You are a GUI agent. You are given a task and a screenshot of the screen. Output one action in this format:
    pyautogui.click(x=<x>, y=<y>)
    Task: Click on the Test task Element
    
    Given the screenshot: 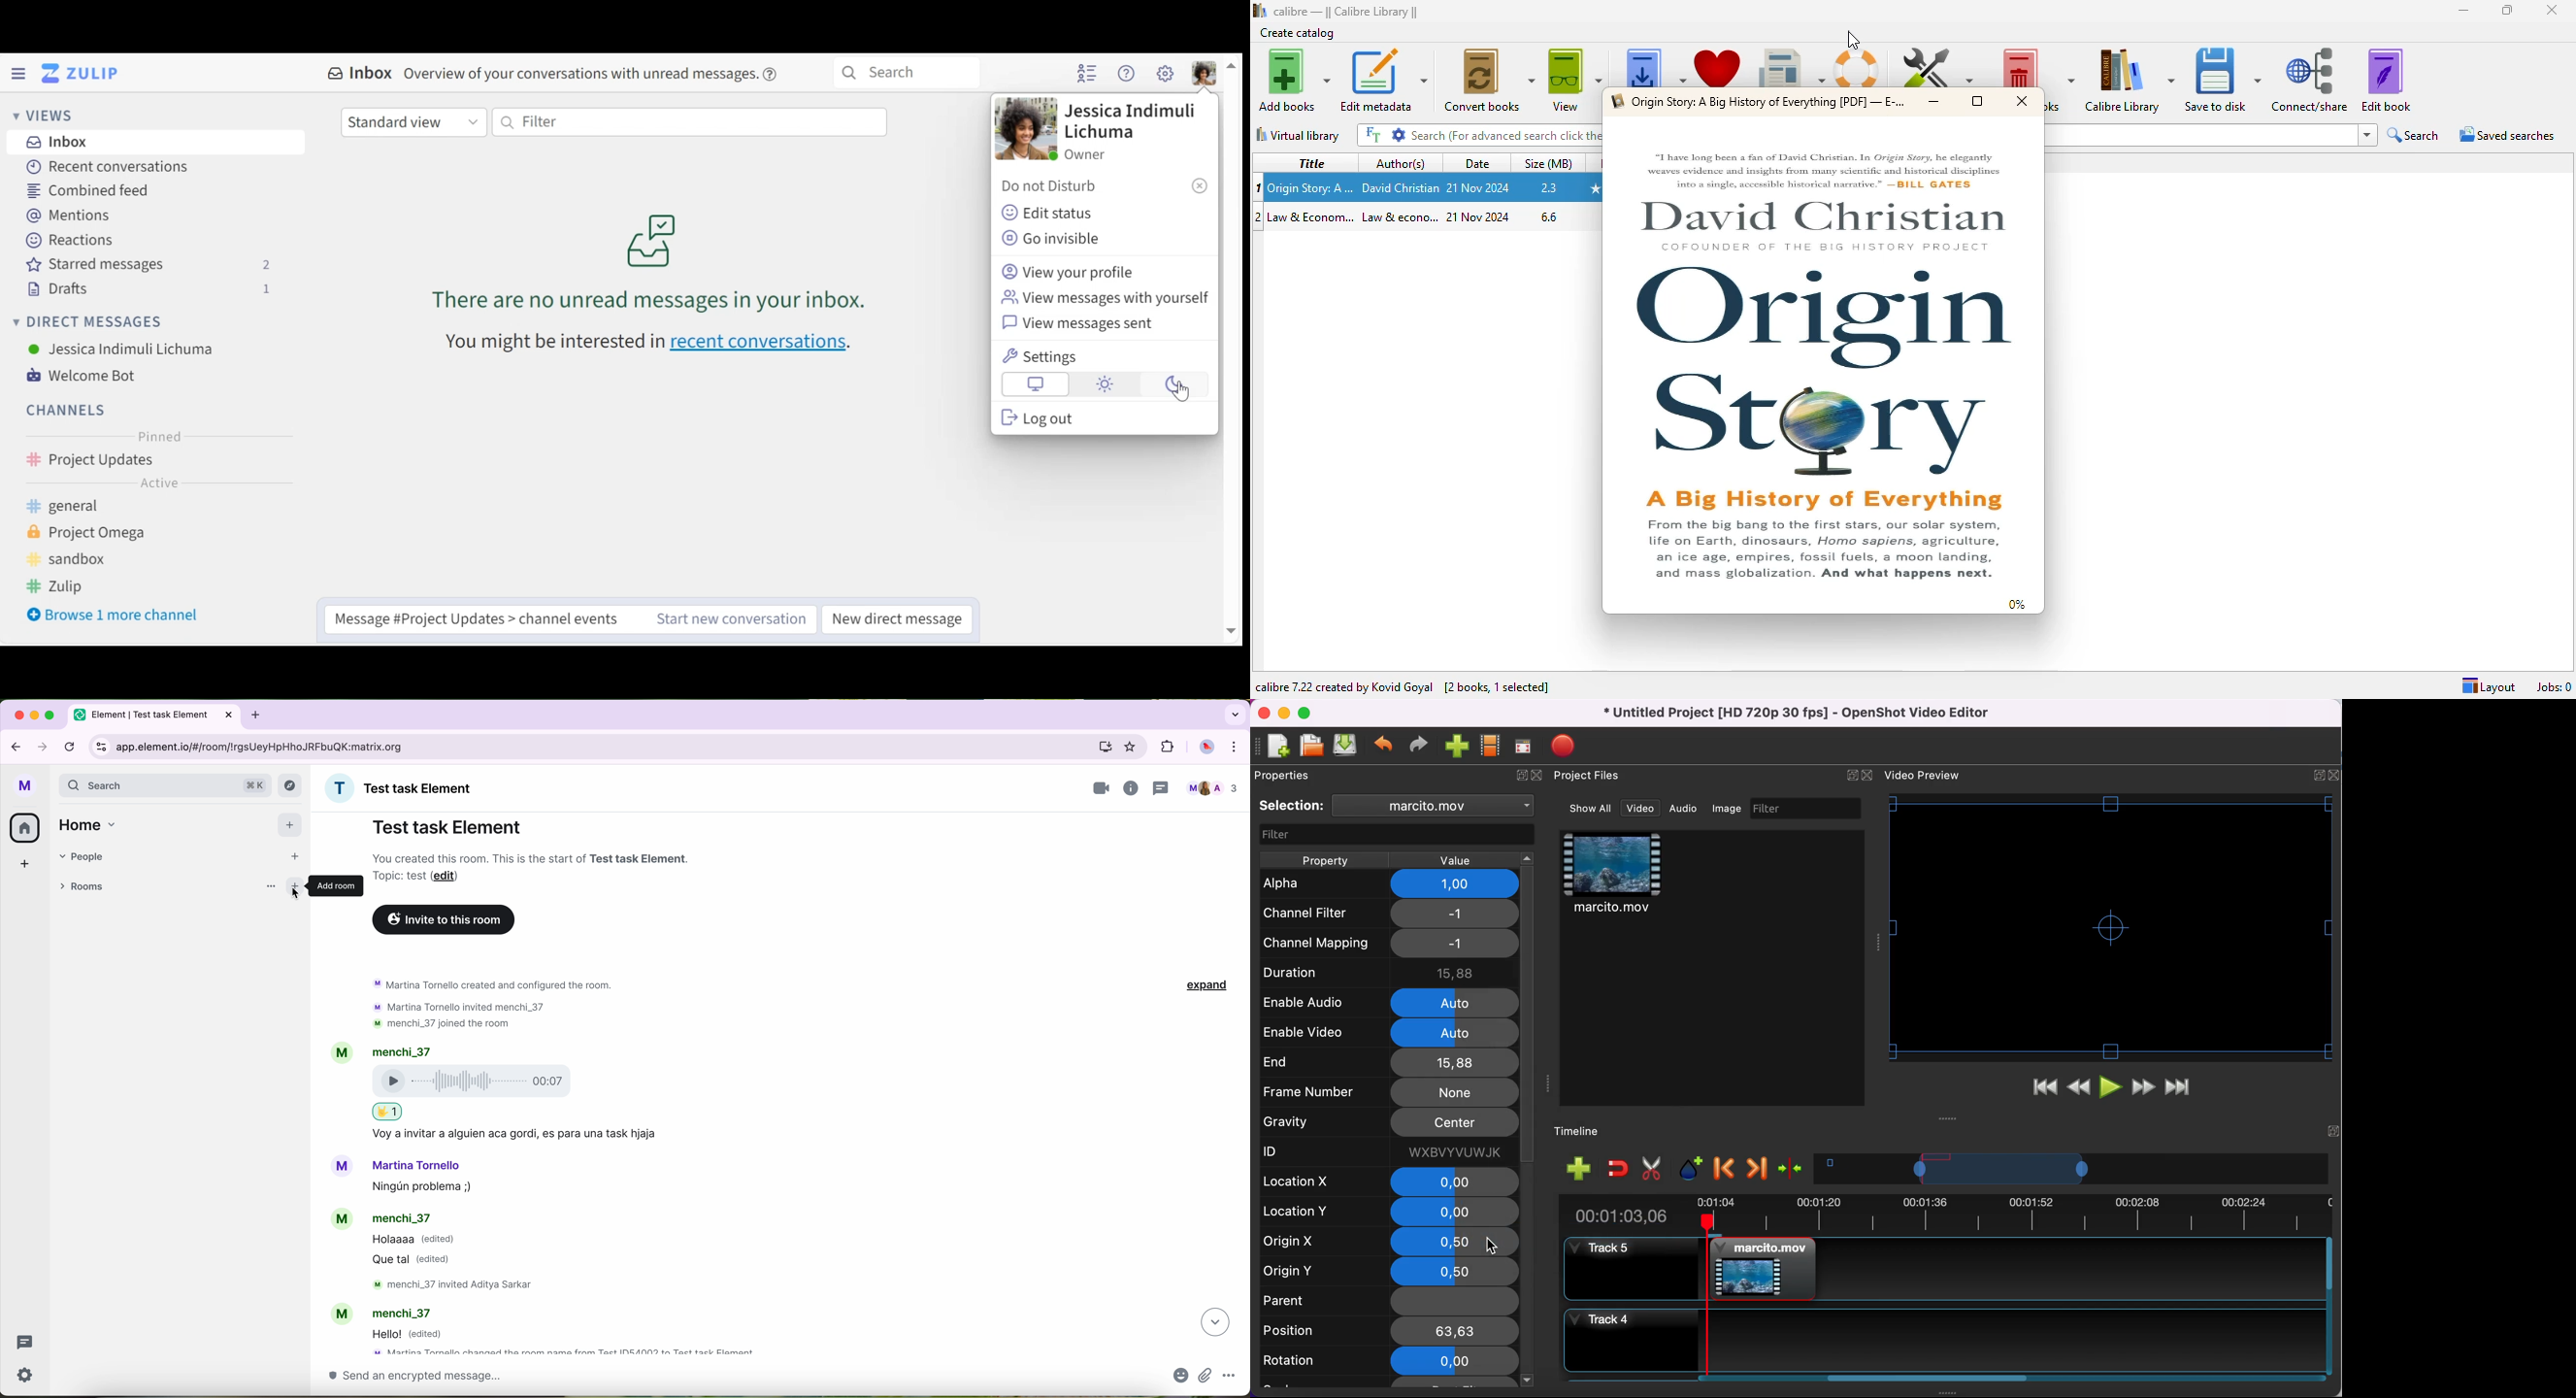 What is the action you would take?
    pyautogui.click(x=447, y=827)
    